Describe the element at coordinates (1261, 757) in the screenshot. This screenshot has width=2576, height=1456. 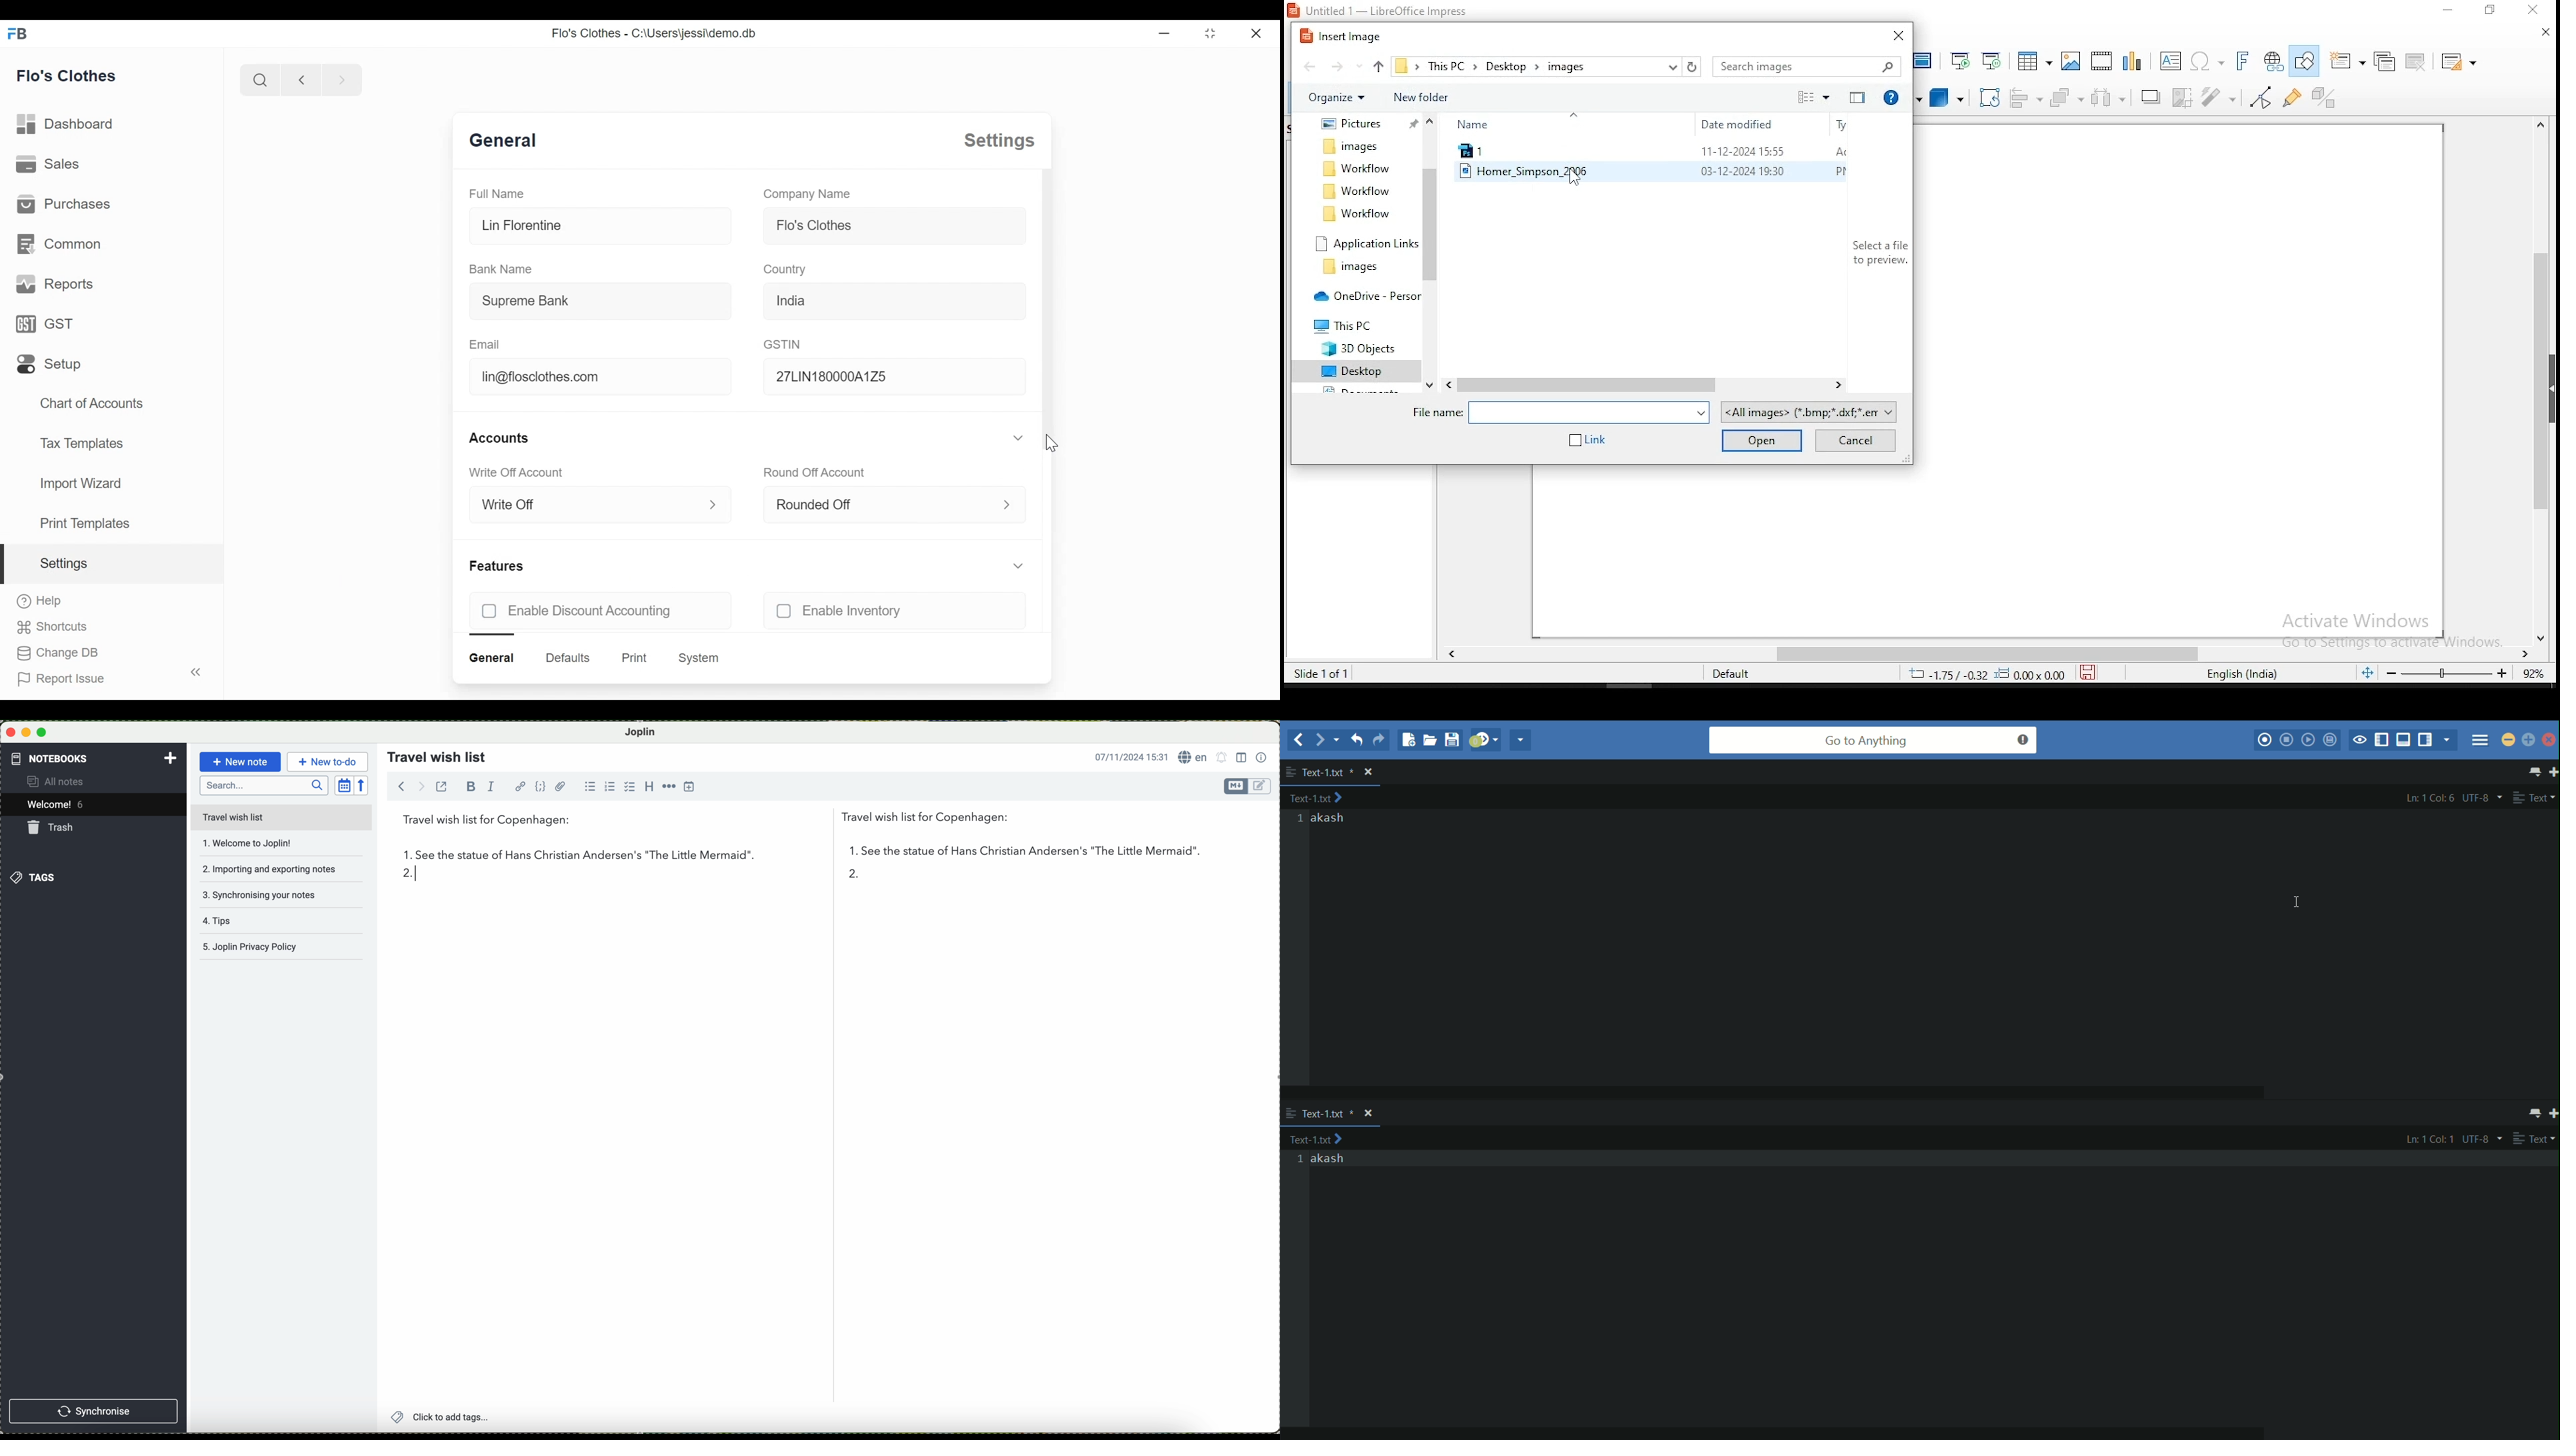
I see `note properties` at that location.